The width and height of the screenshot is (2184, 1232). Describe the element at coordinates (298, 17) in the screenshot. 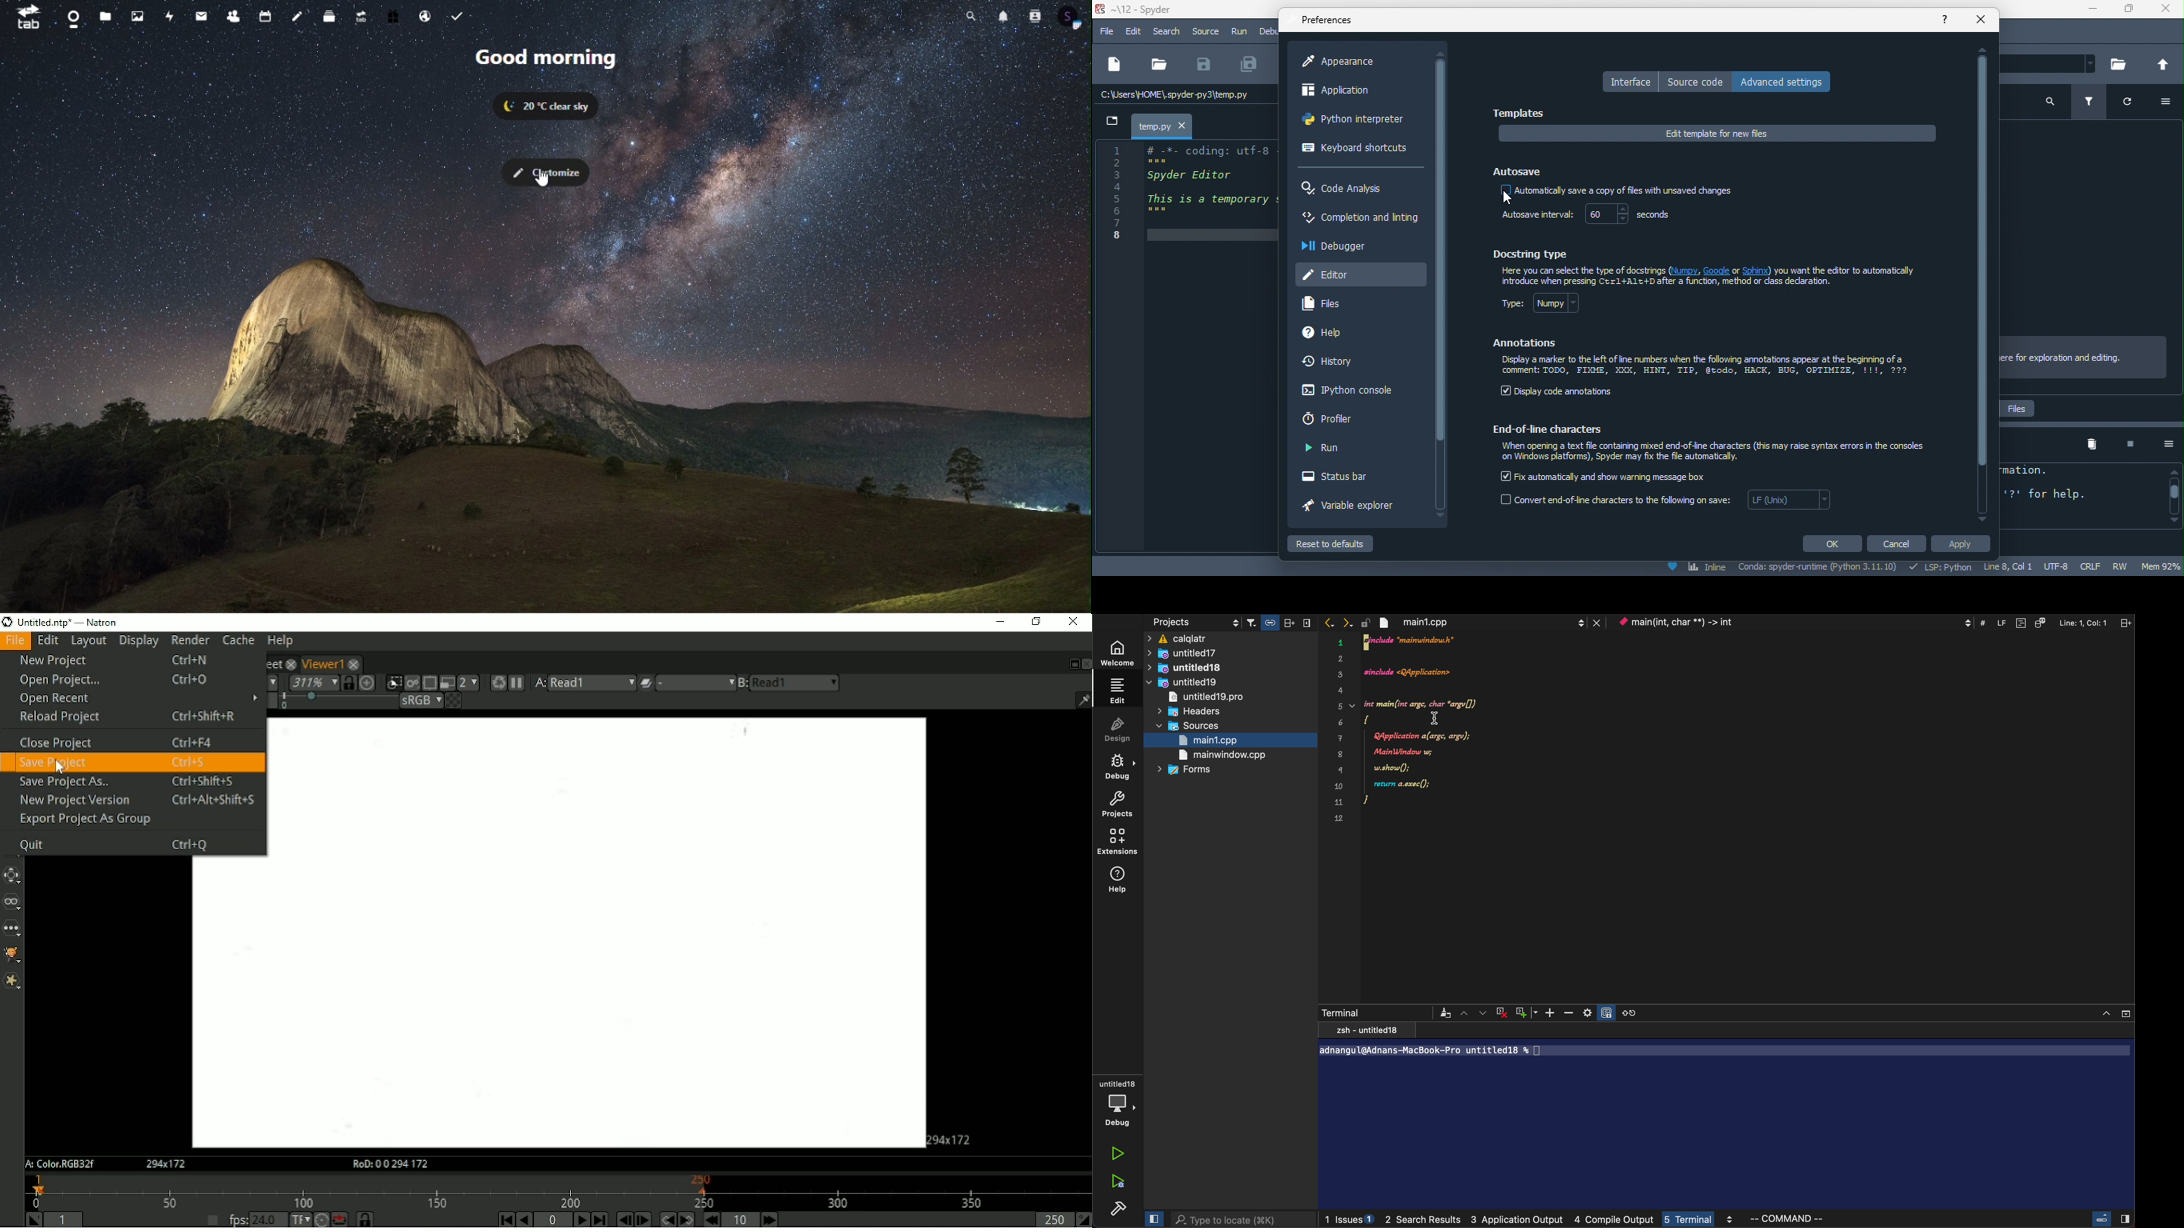

I see `note` at that location.